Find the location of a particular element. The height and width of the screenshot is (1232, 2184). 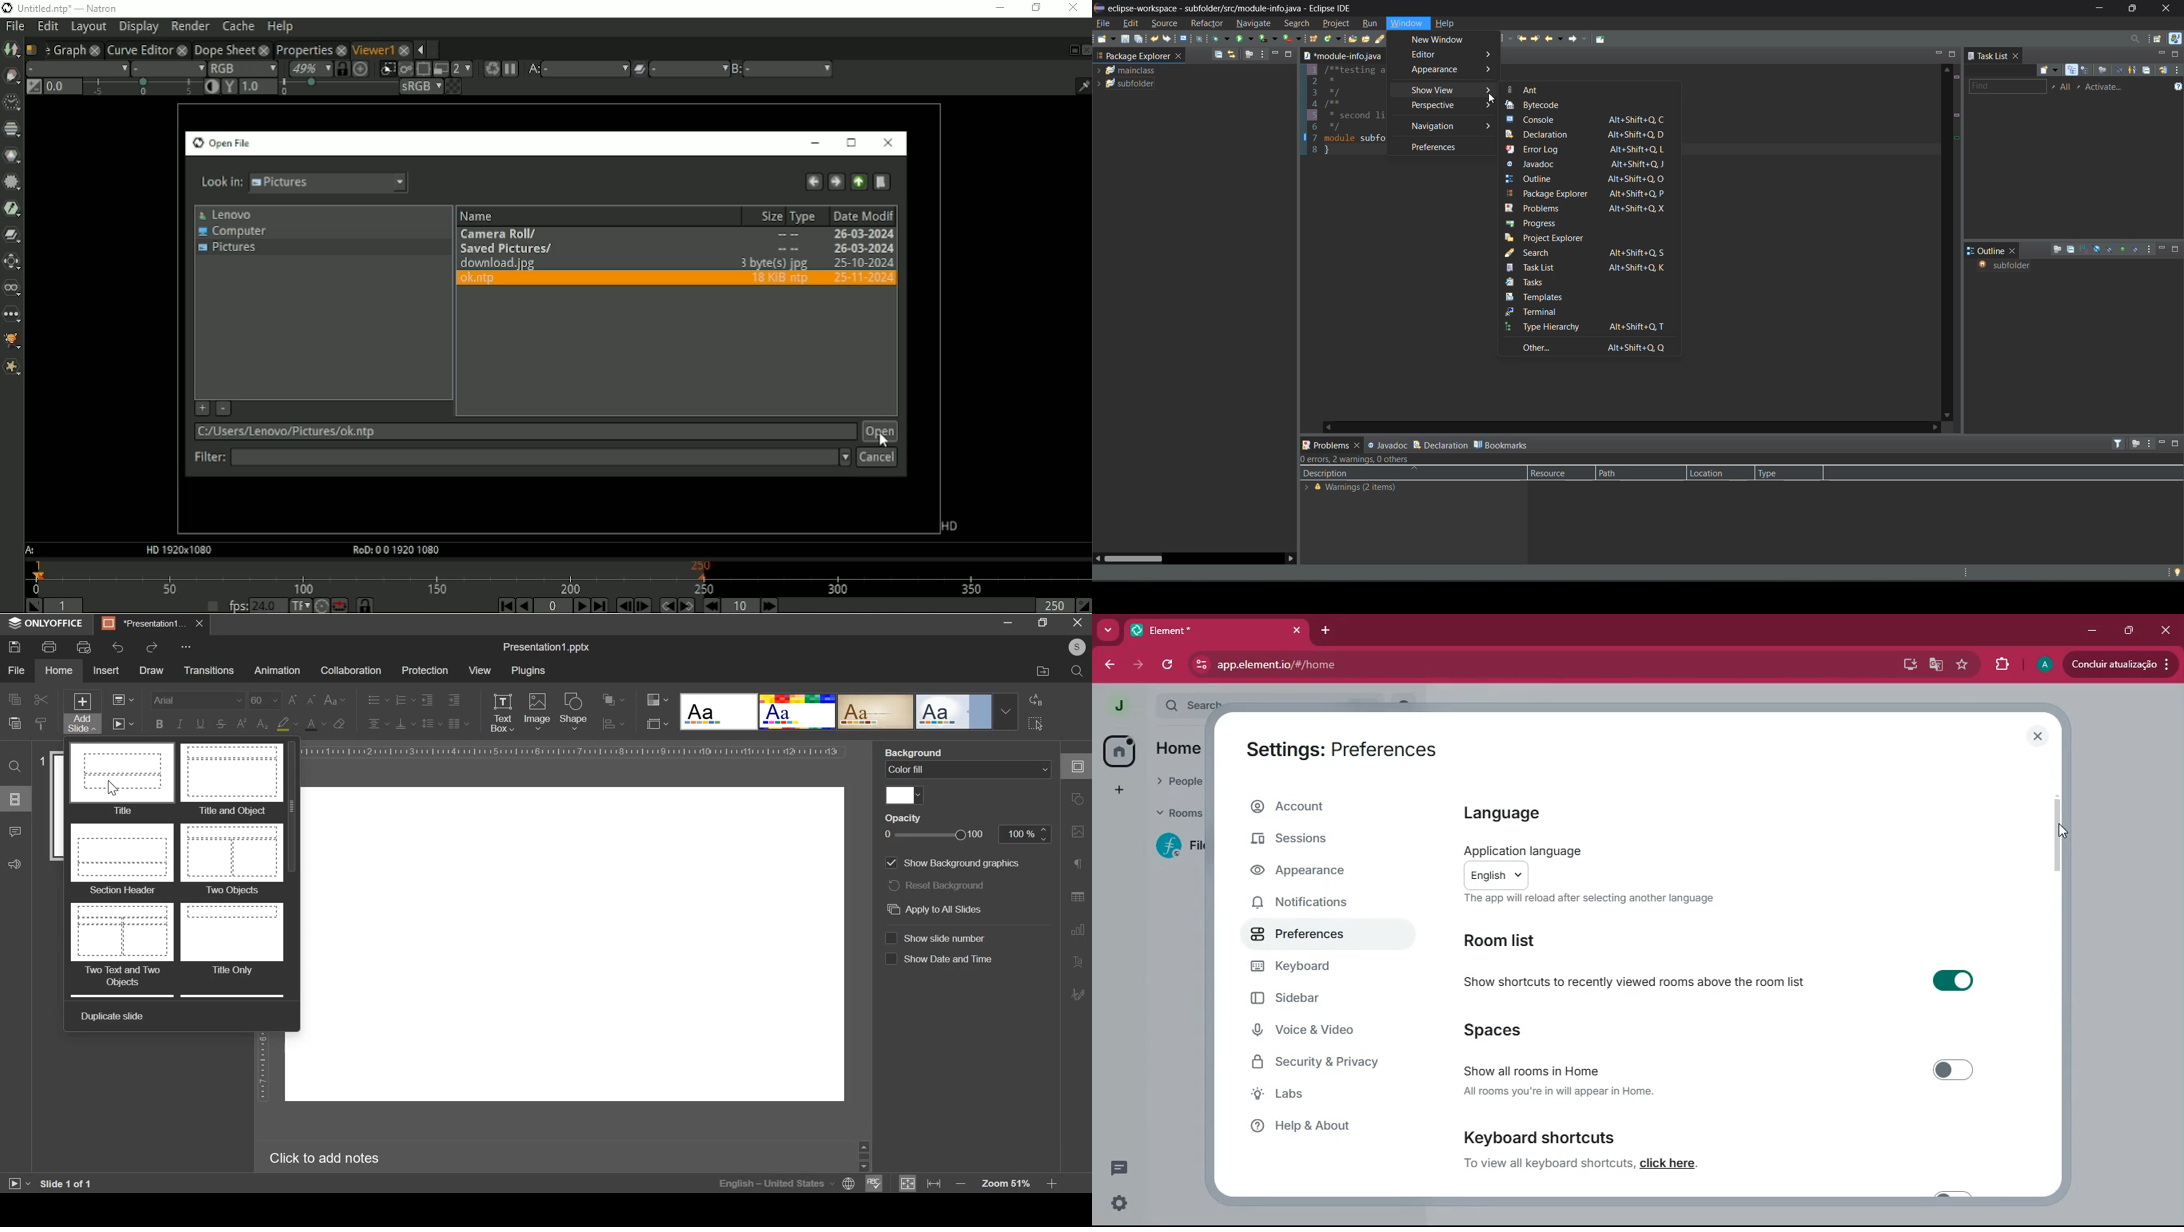

chart settings is located at coordinates (1078, 929).